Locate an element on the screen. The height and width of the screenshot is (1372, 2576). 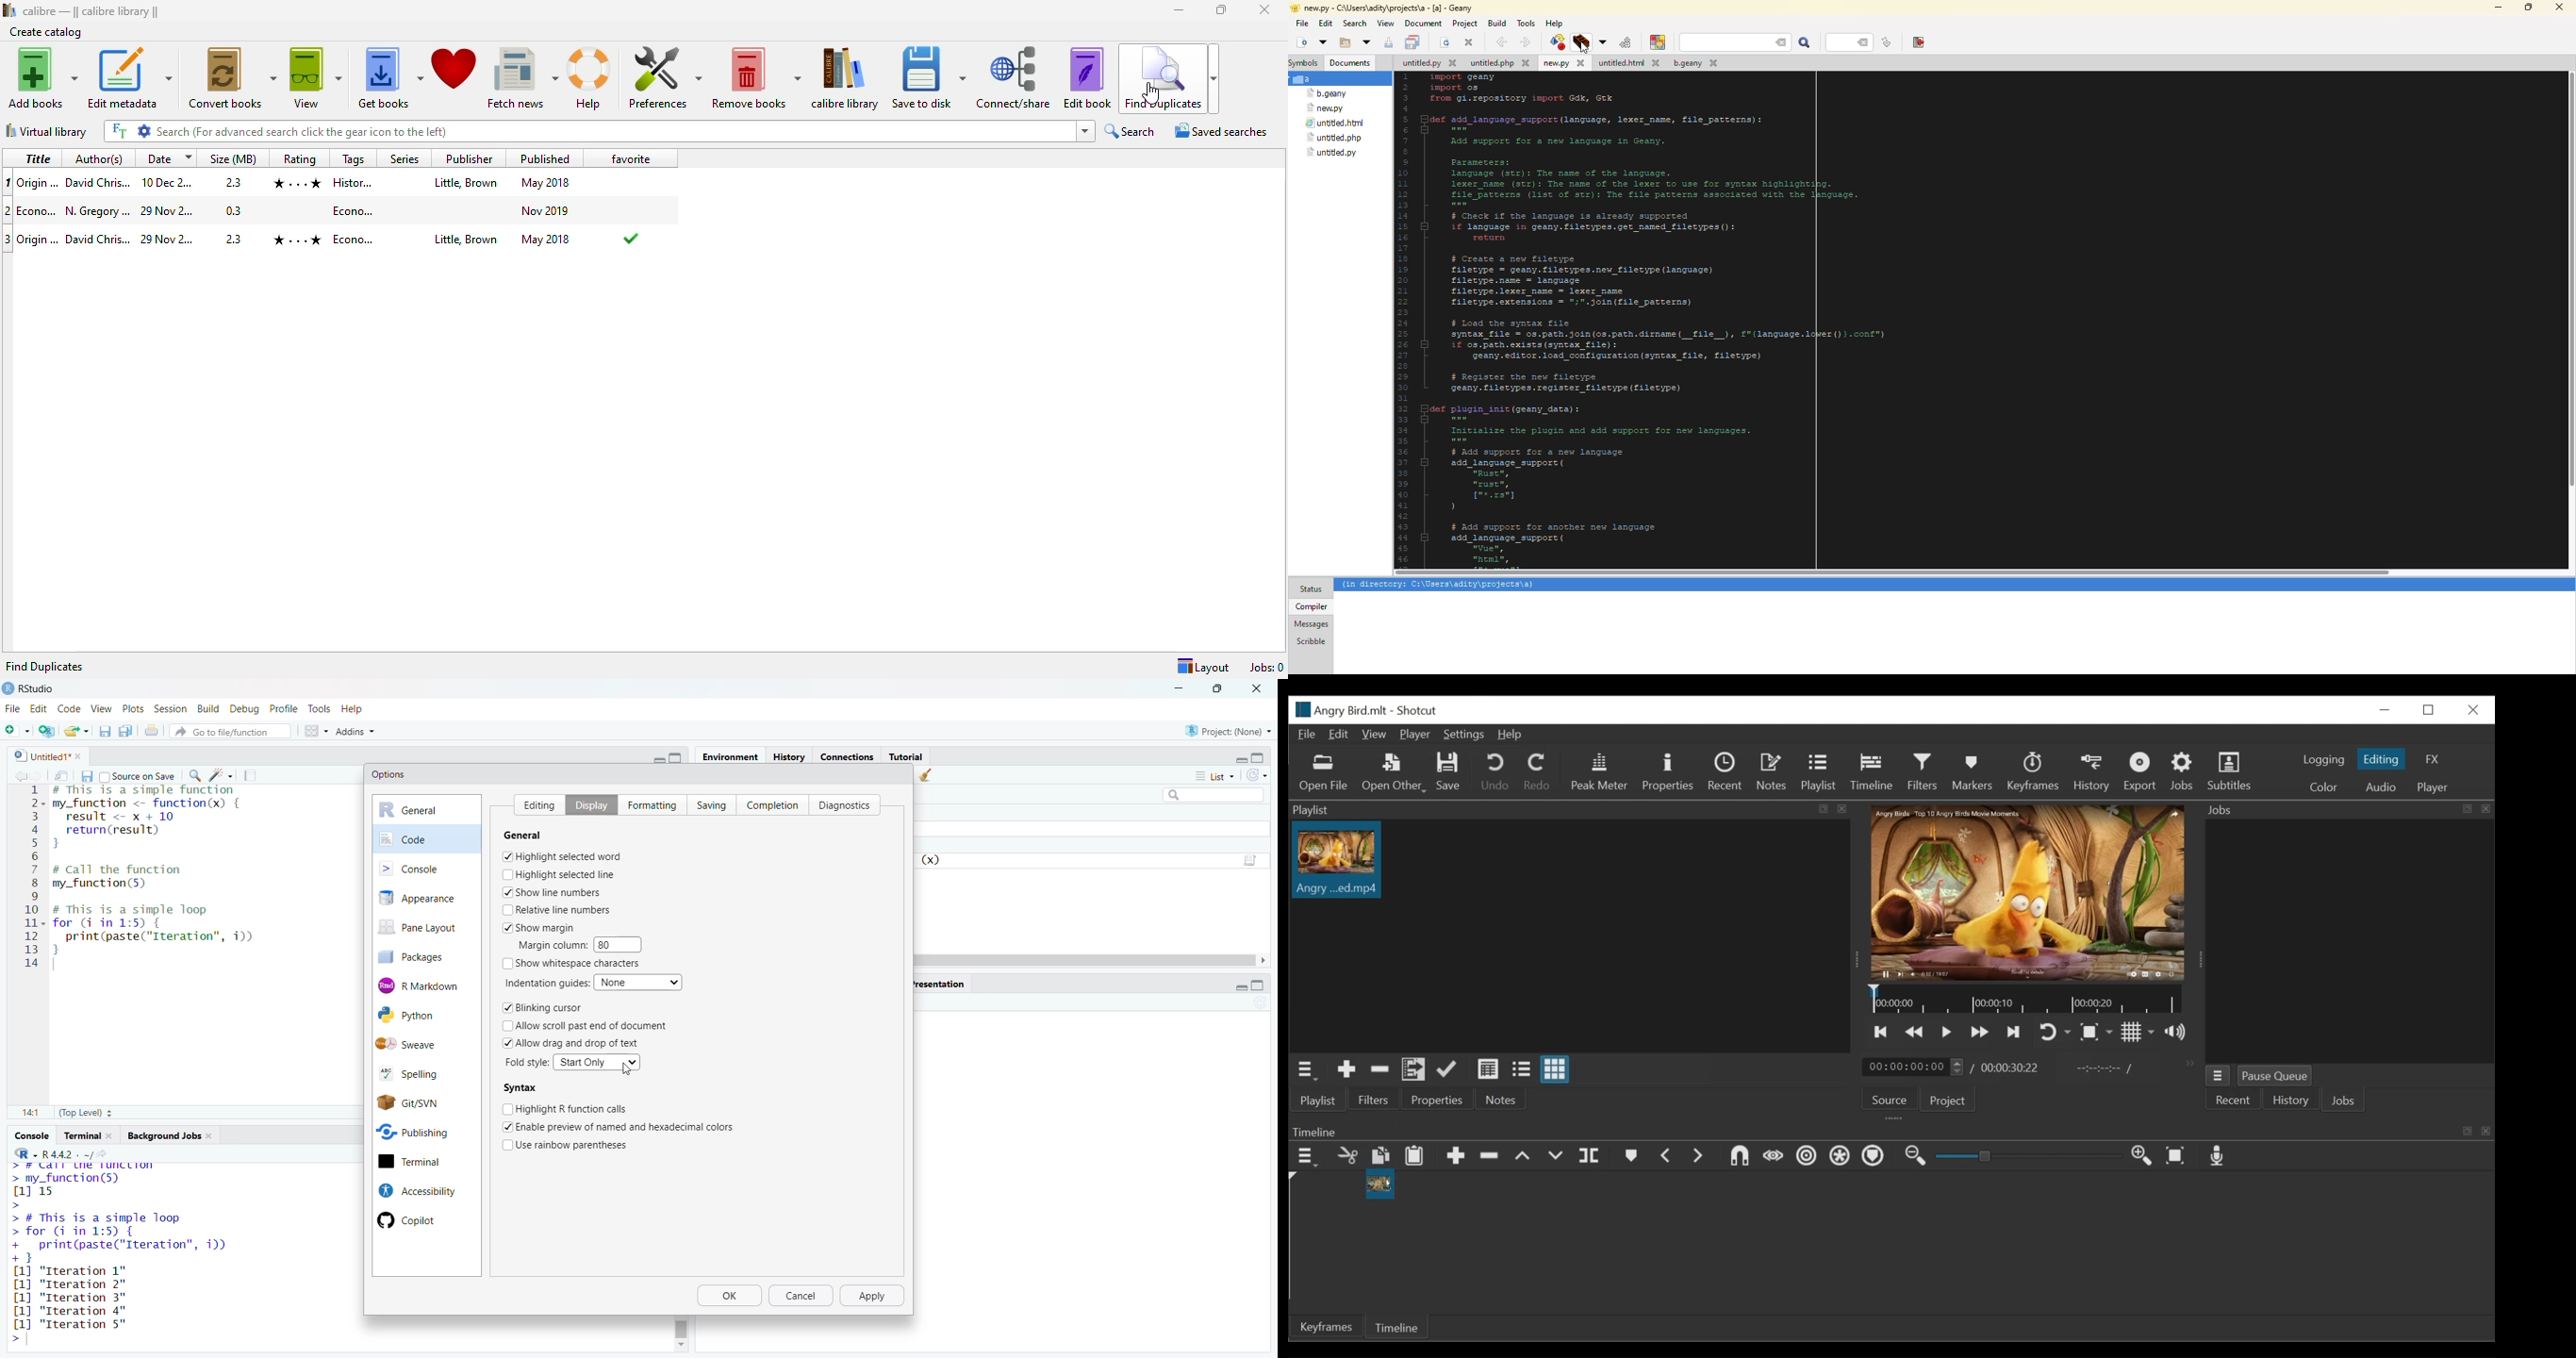
Sweave is located at coordinates (427, 1043).